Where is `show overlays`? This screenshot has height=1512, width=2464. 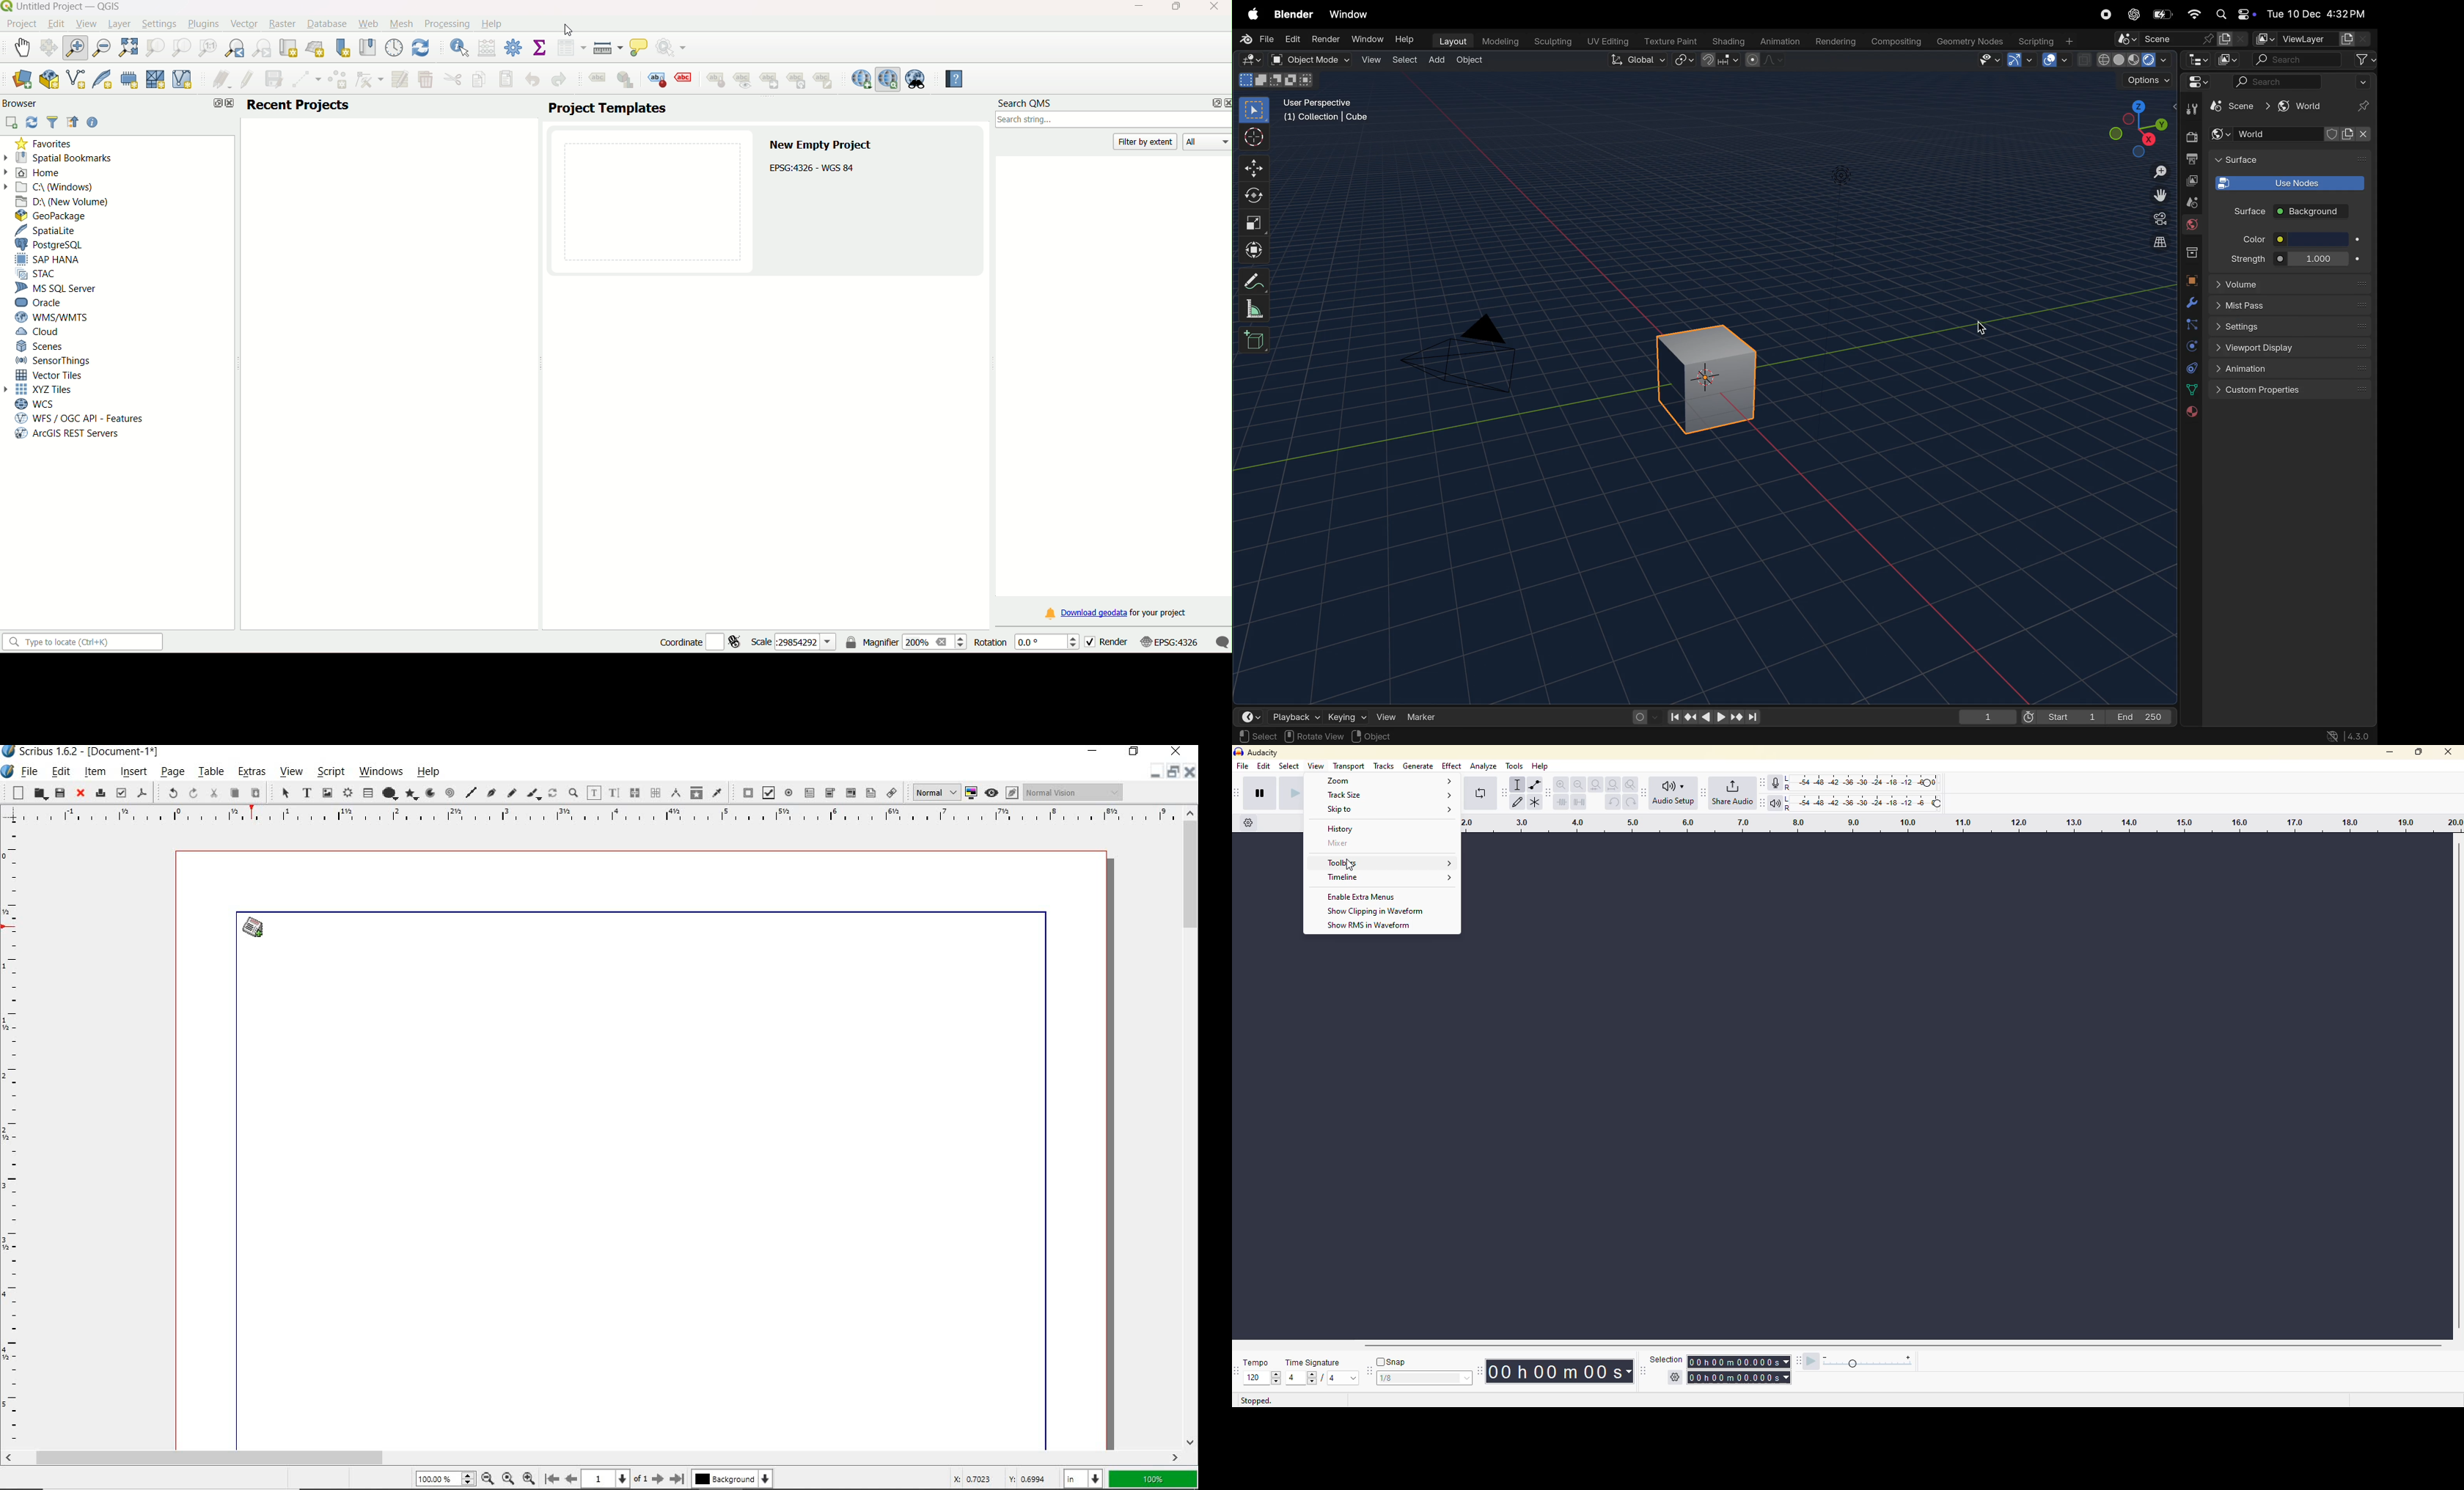 show overlays is located at coordinates (2057, 60).